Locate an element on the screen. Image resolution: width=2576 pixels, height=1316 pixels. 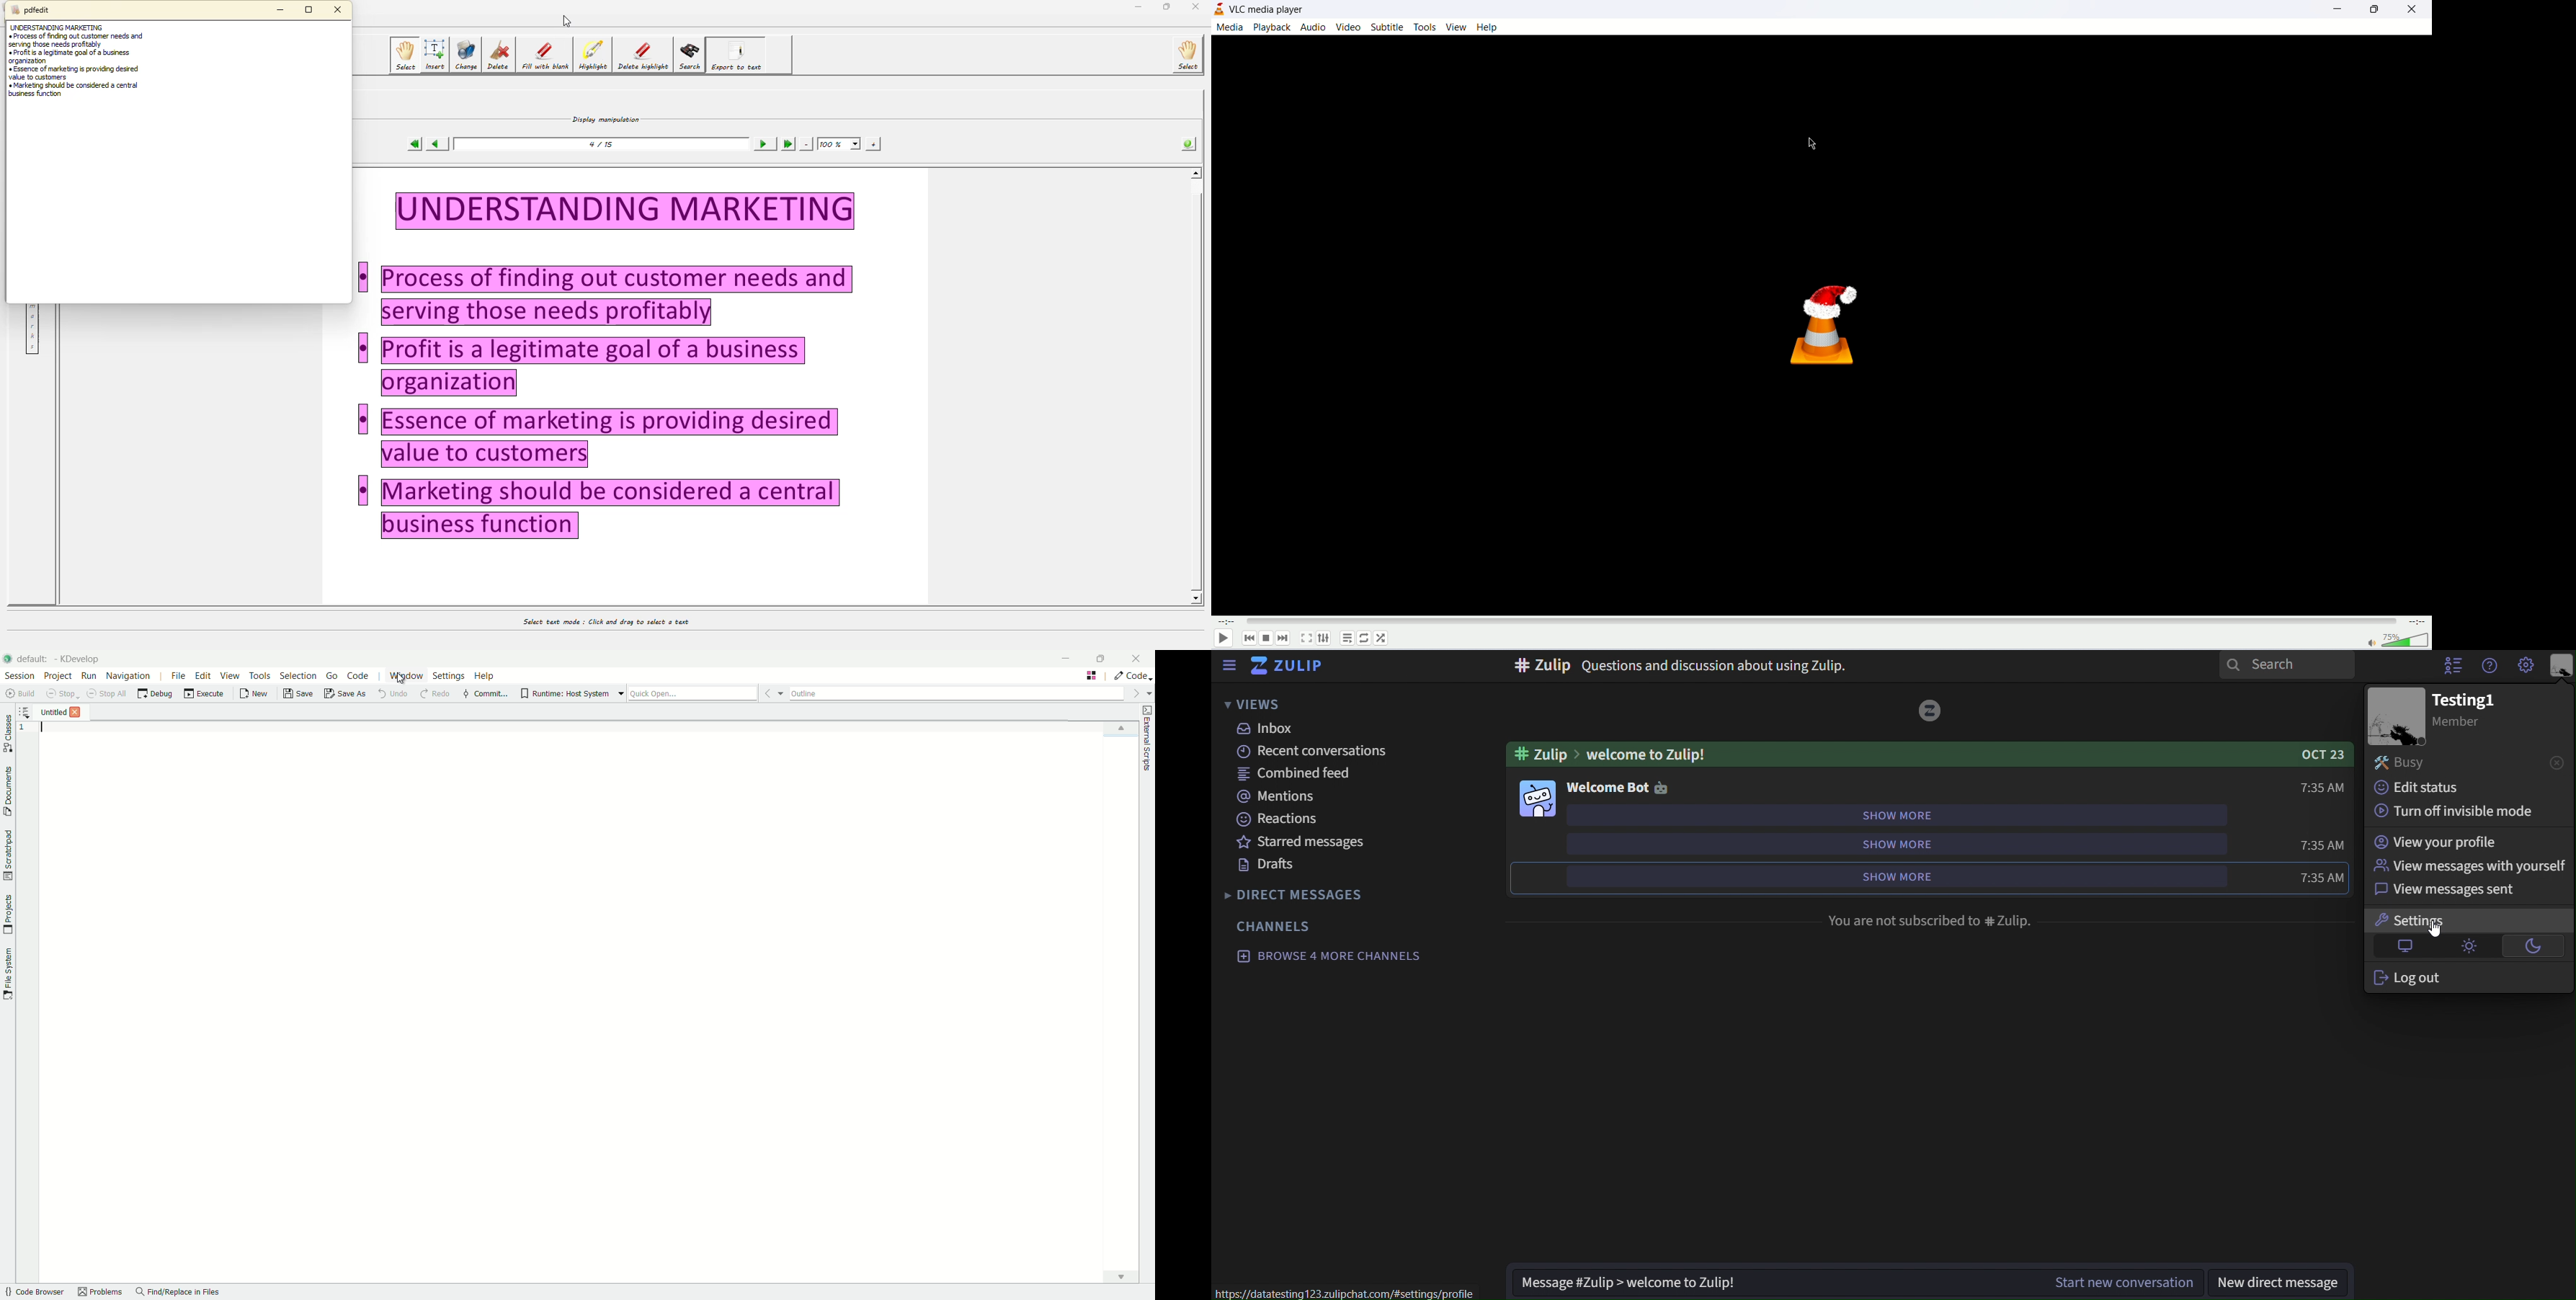
You are not subscribed to #Zulip is located at coordinates (1936, 919).